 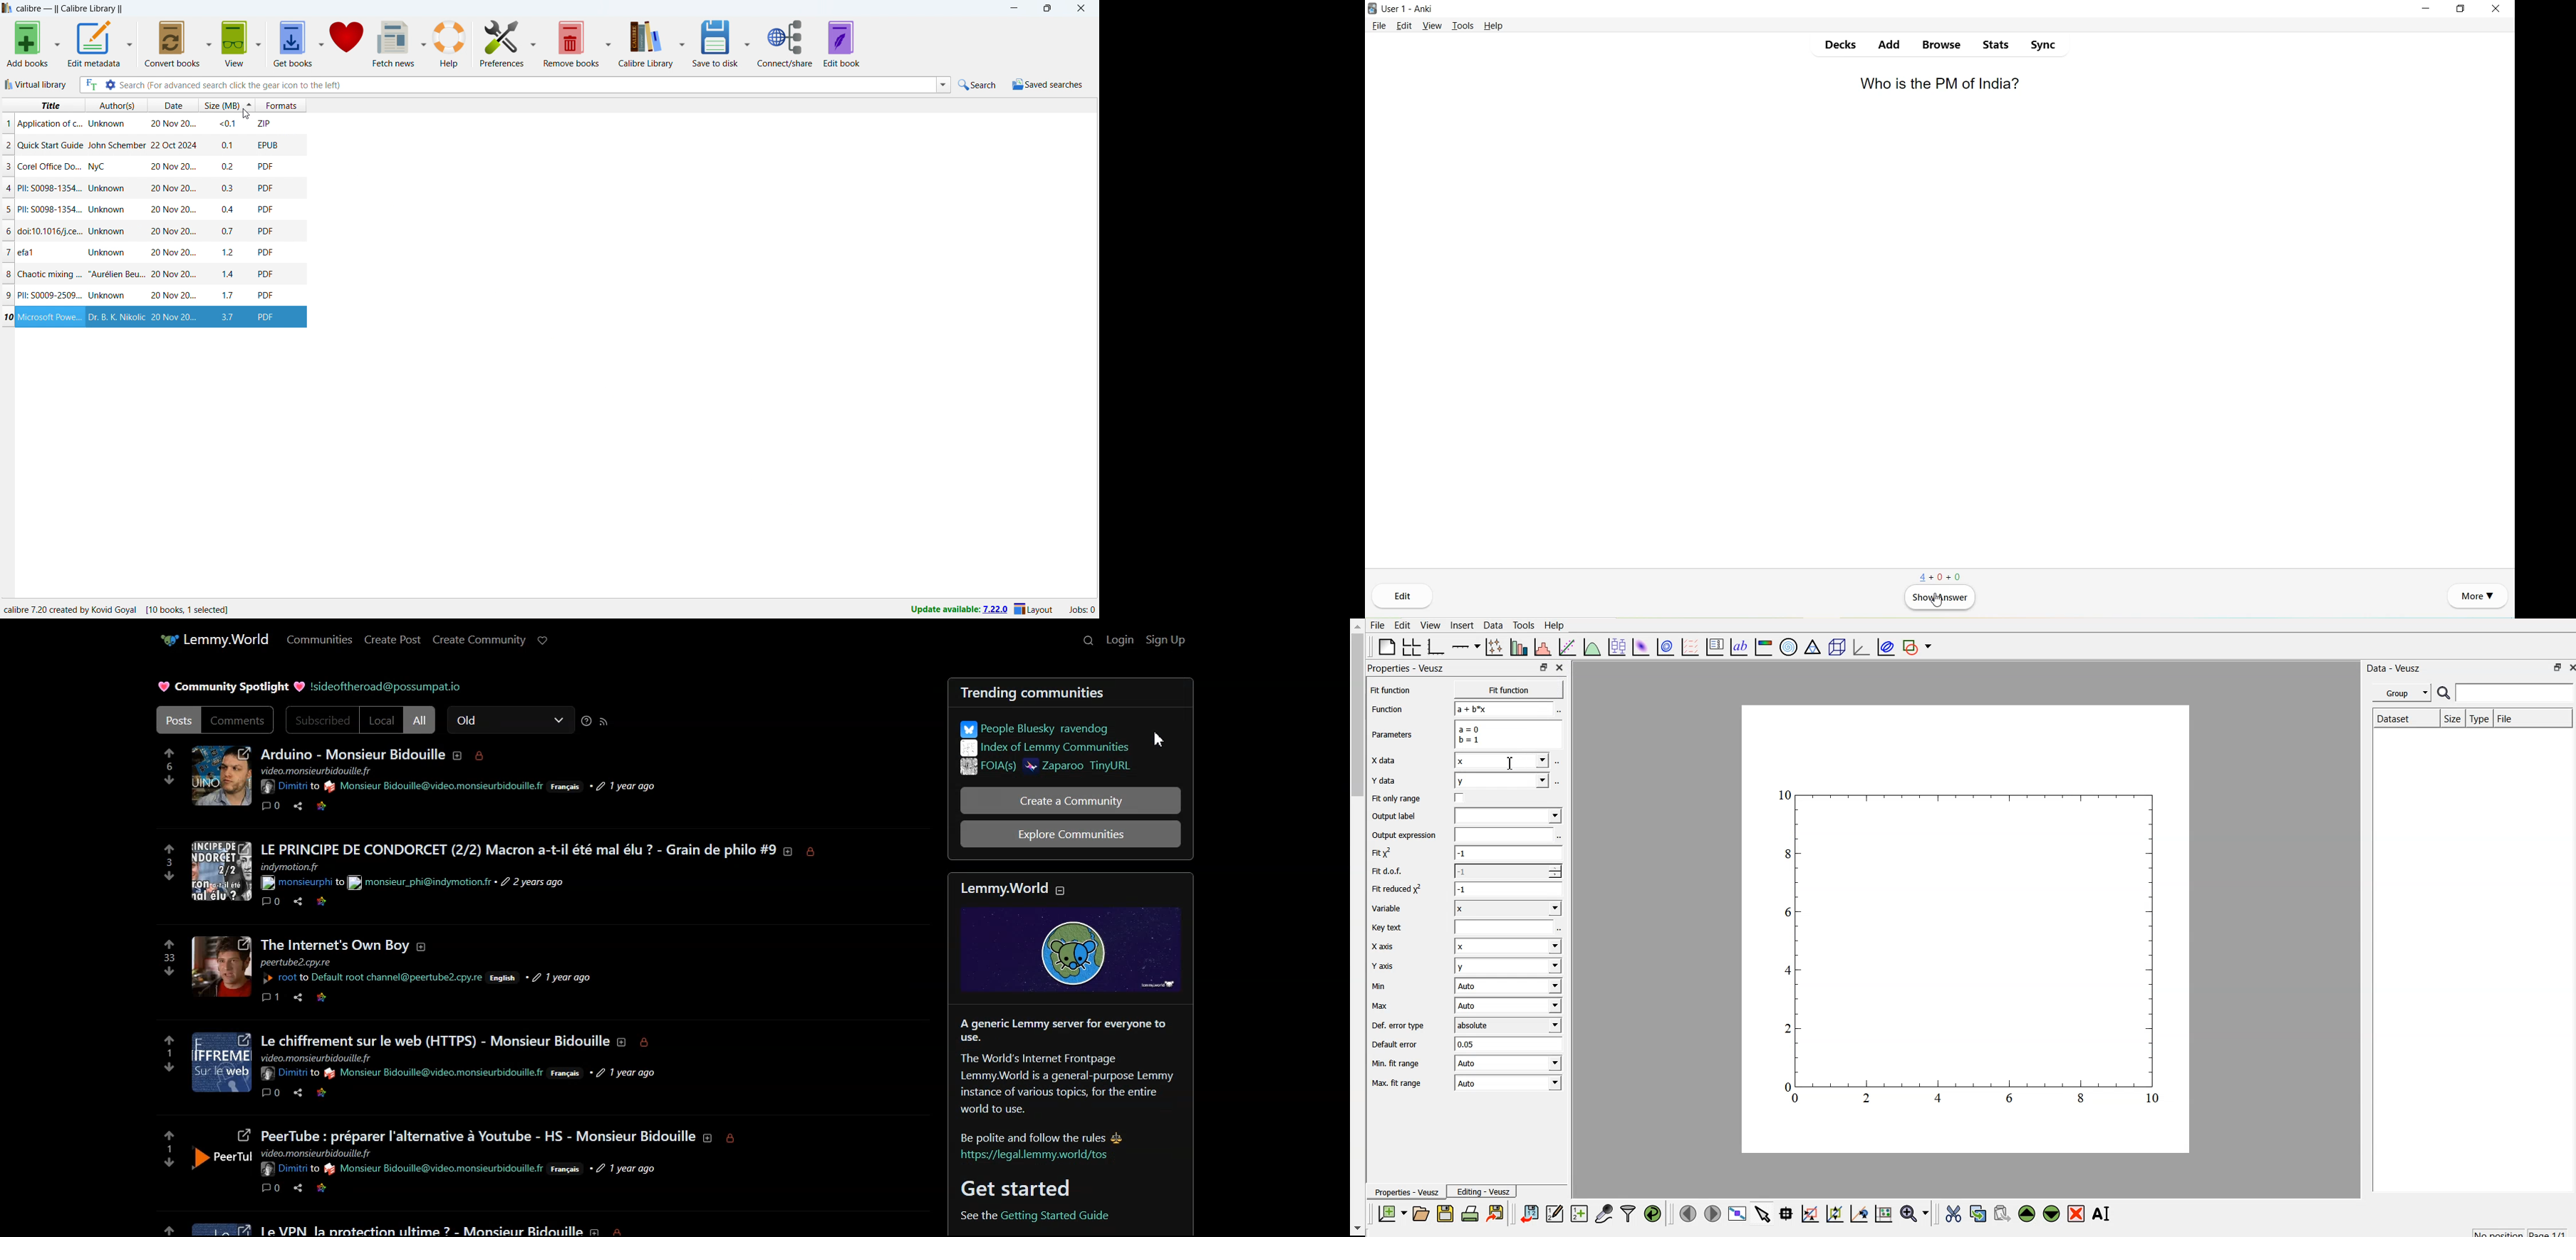 What do you see at coordinates (50, 253) in the screenshot?
I see `title` at bounding box center [50, 253].